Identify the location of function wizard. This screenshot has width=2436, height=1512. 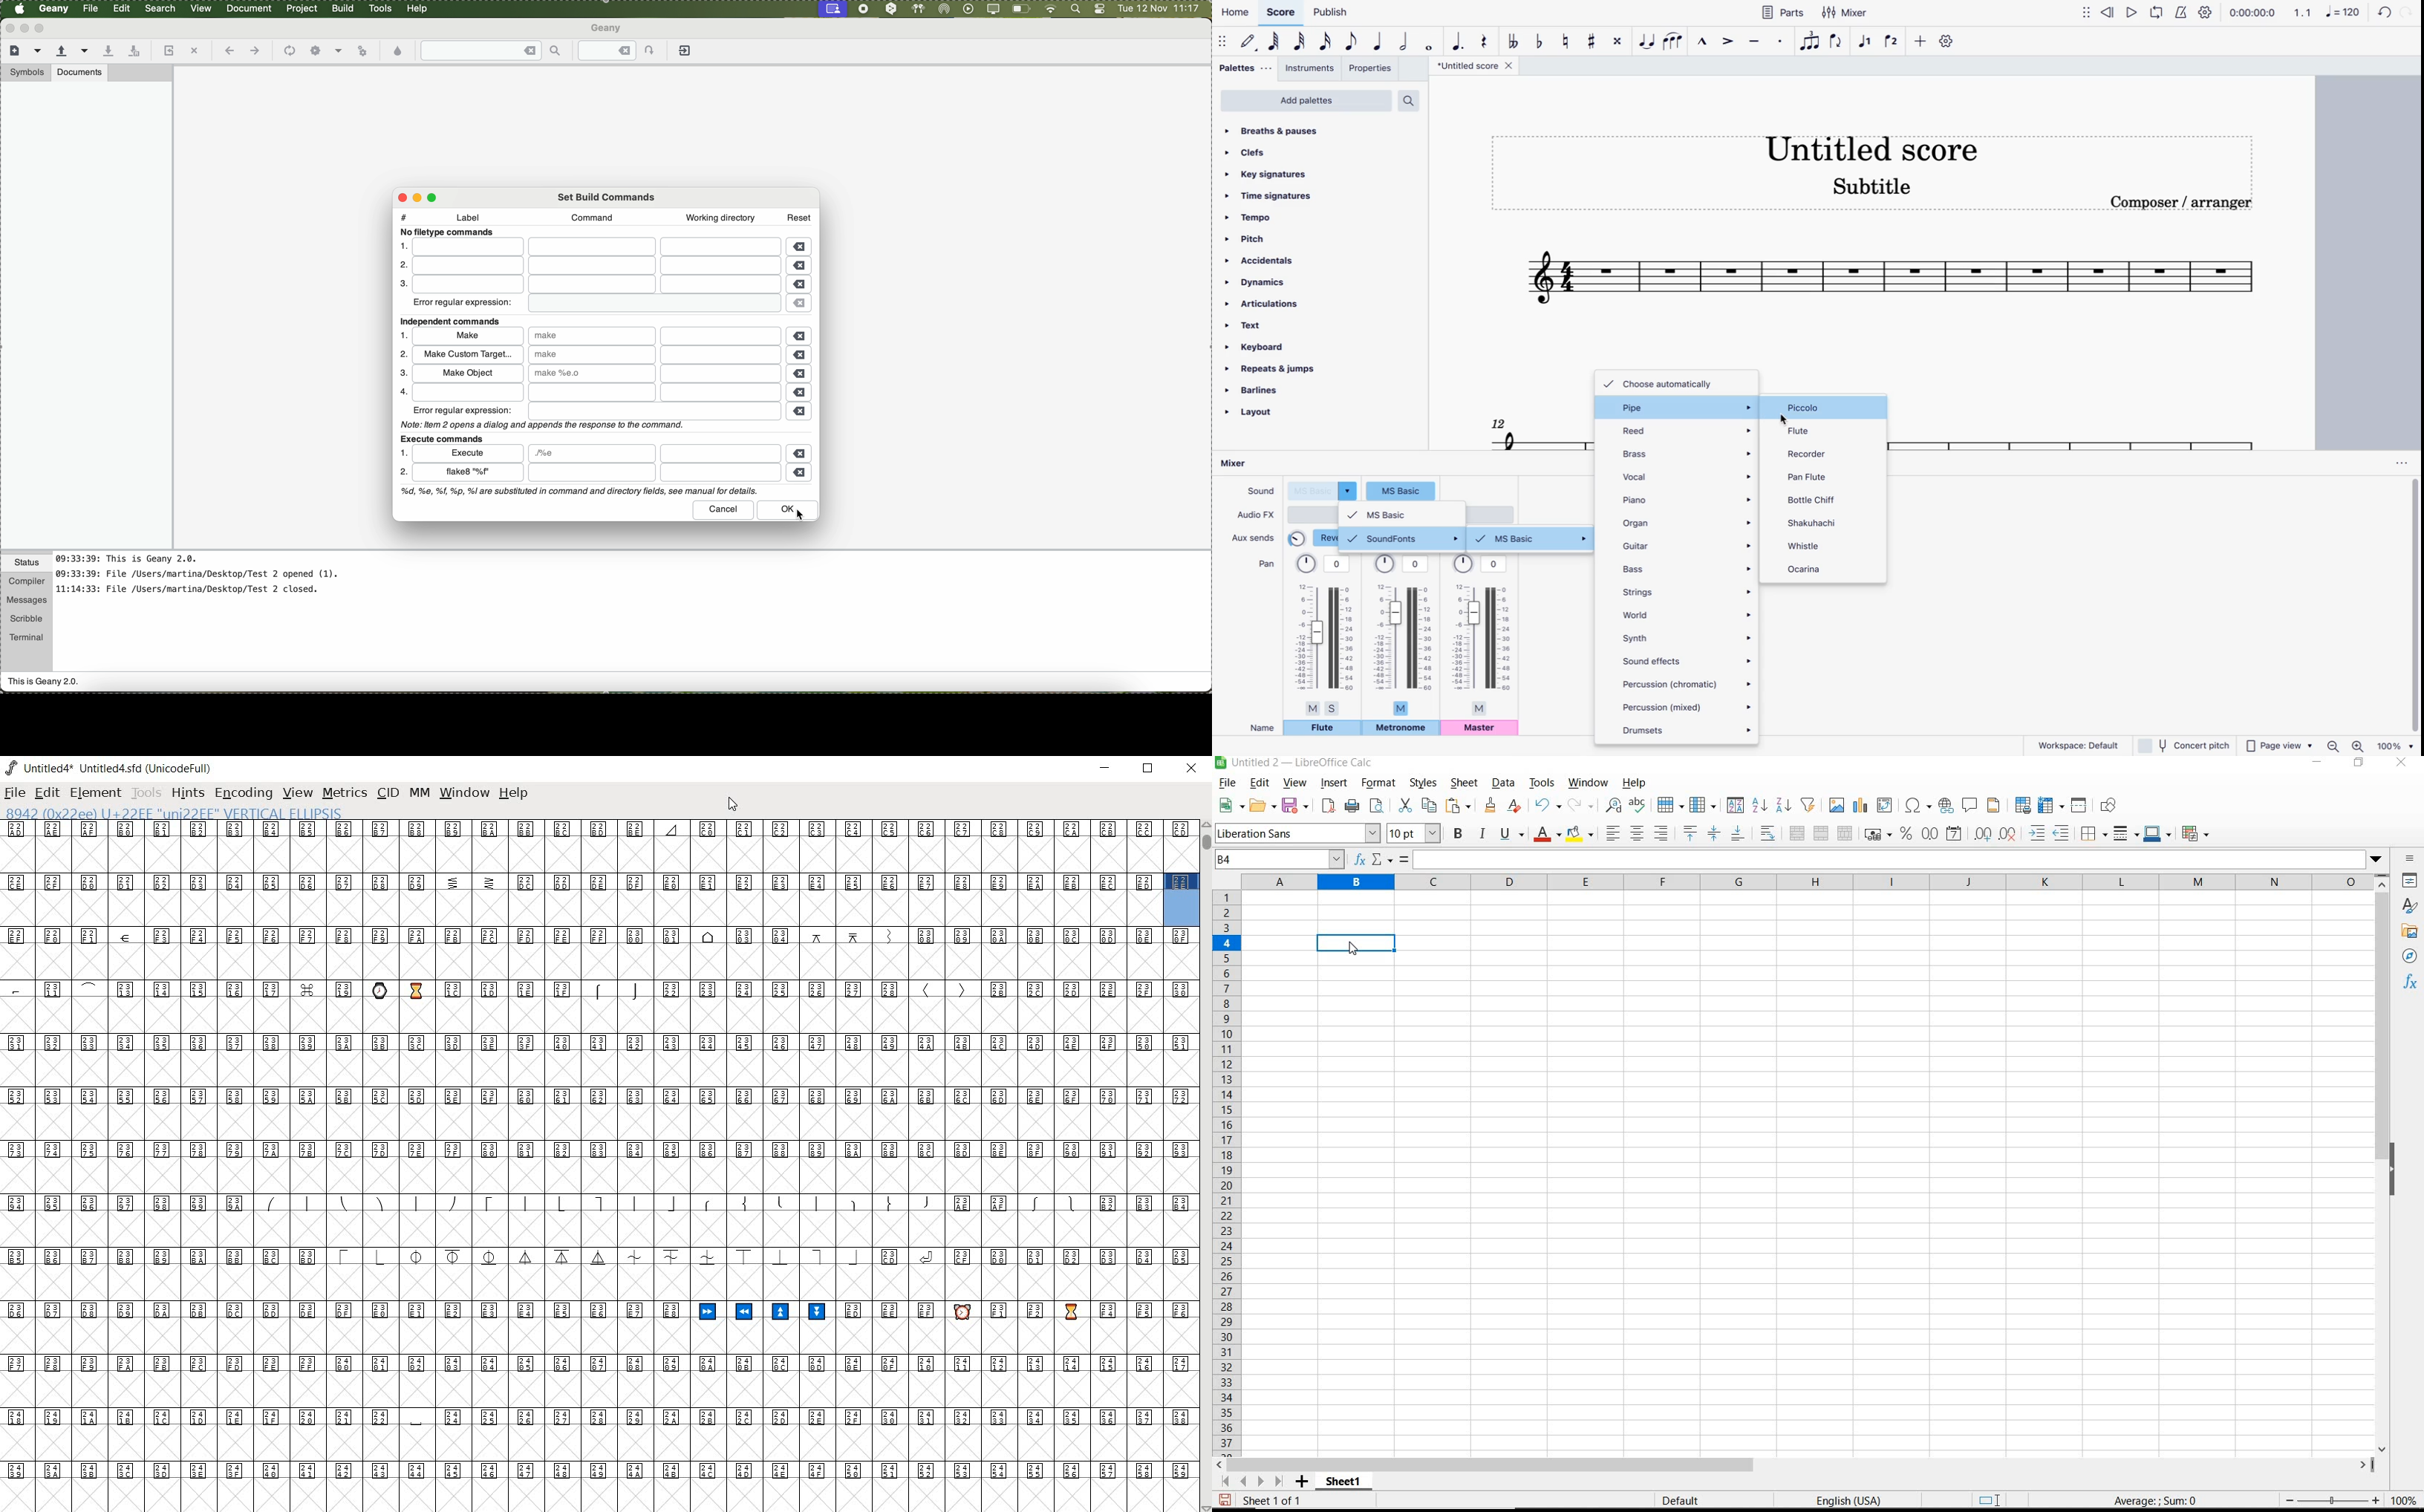
(1359, 860).